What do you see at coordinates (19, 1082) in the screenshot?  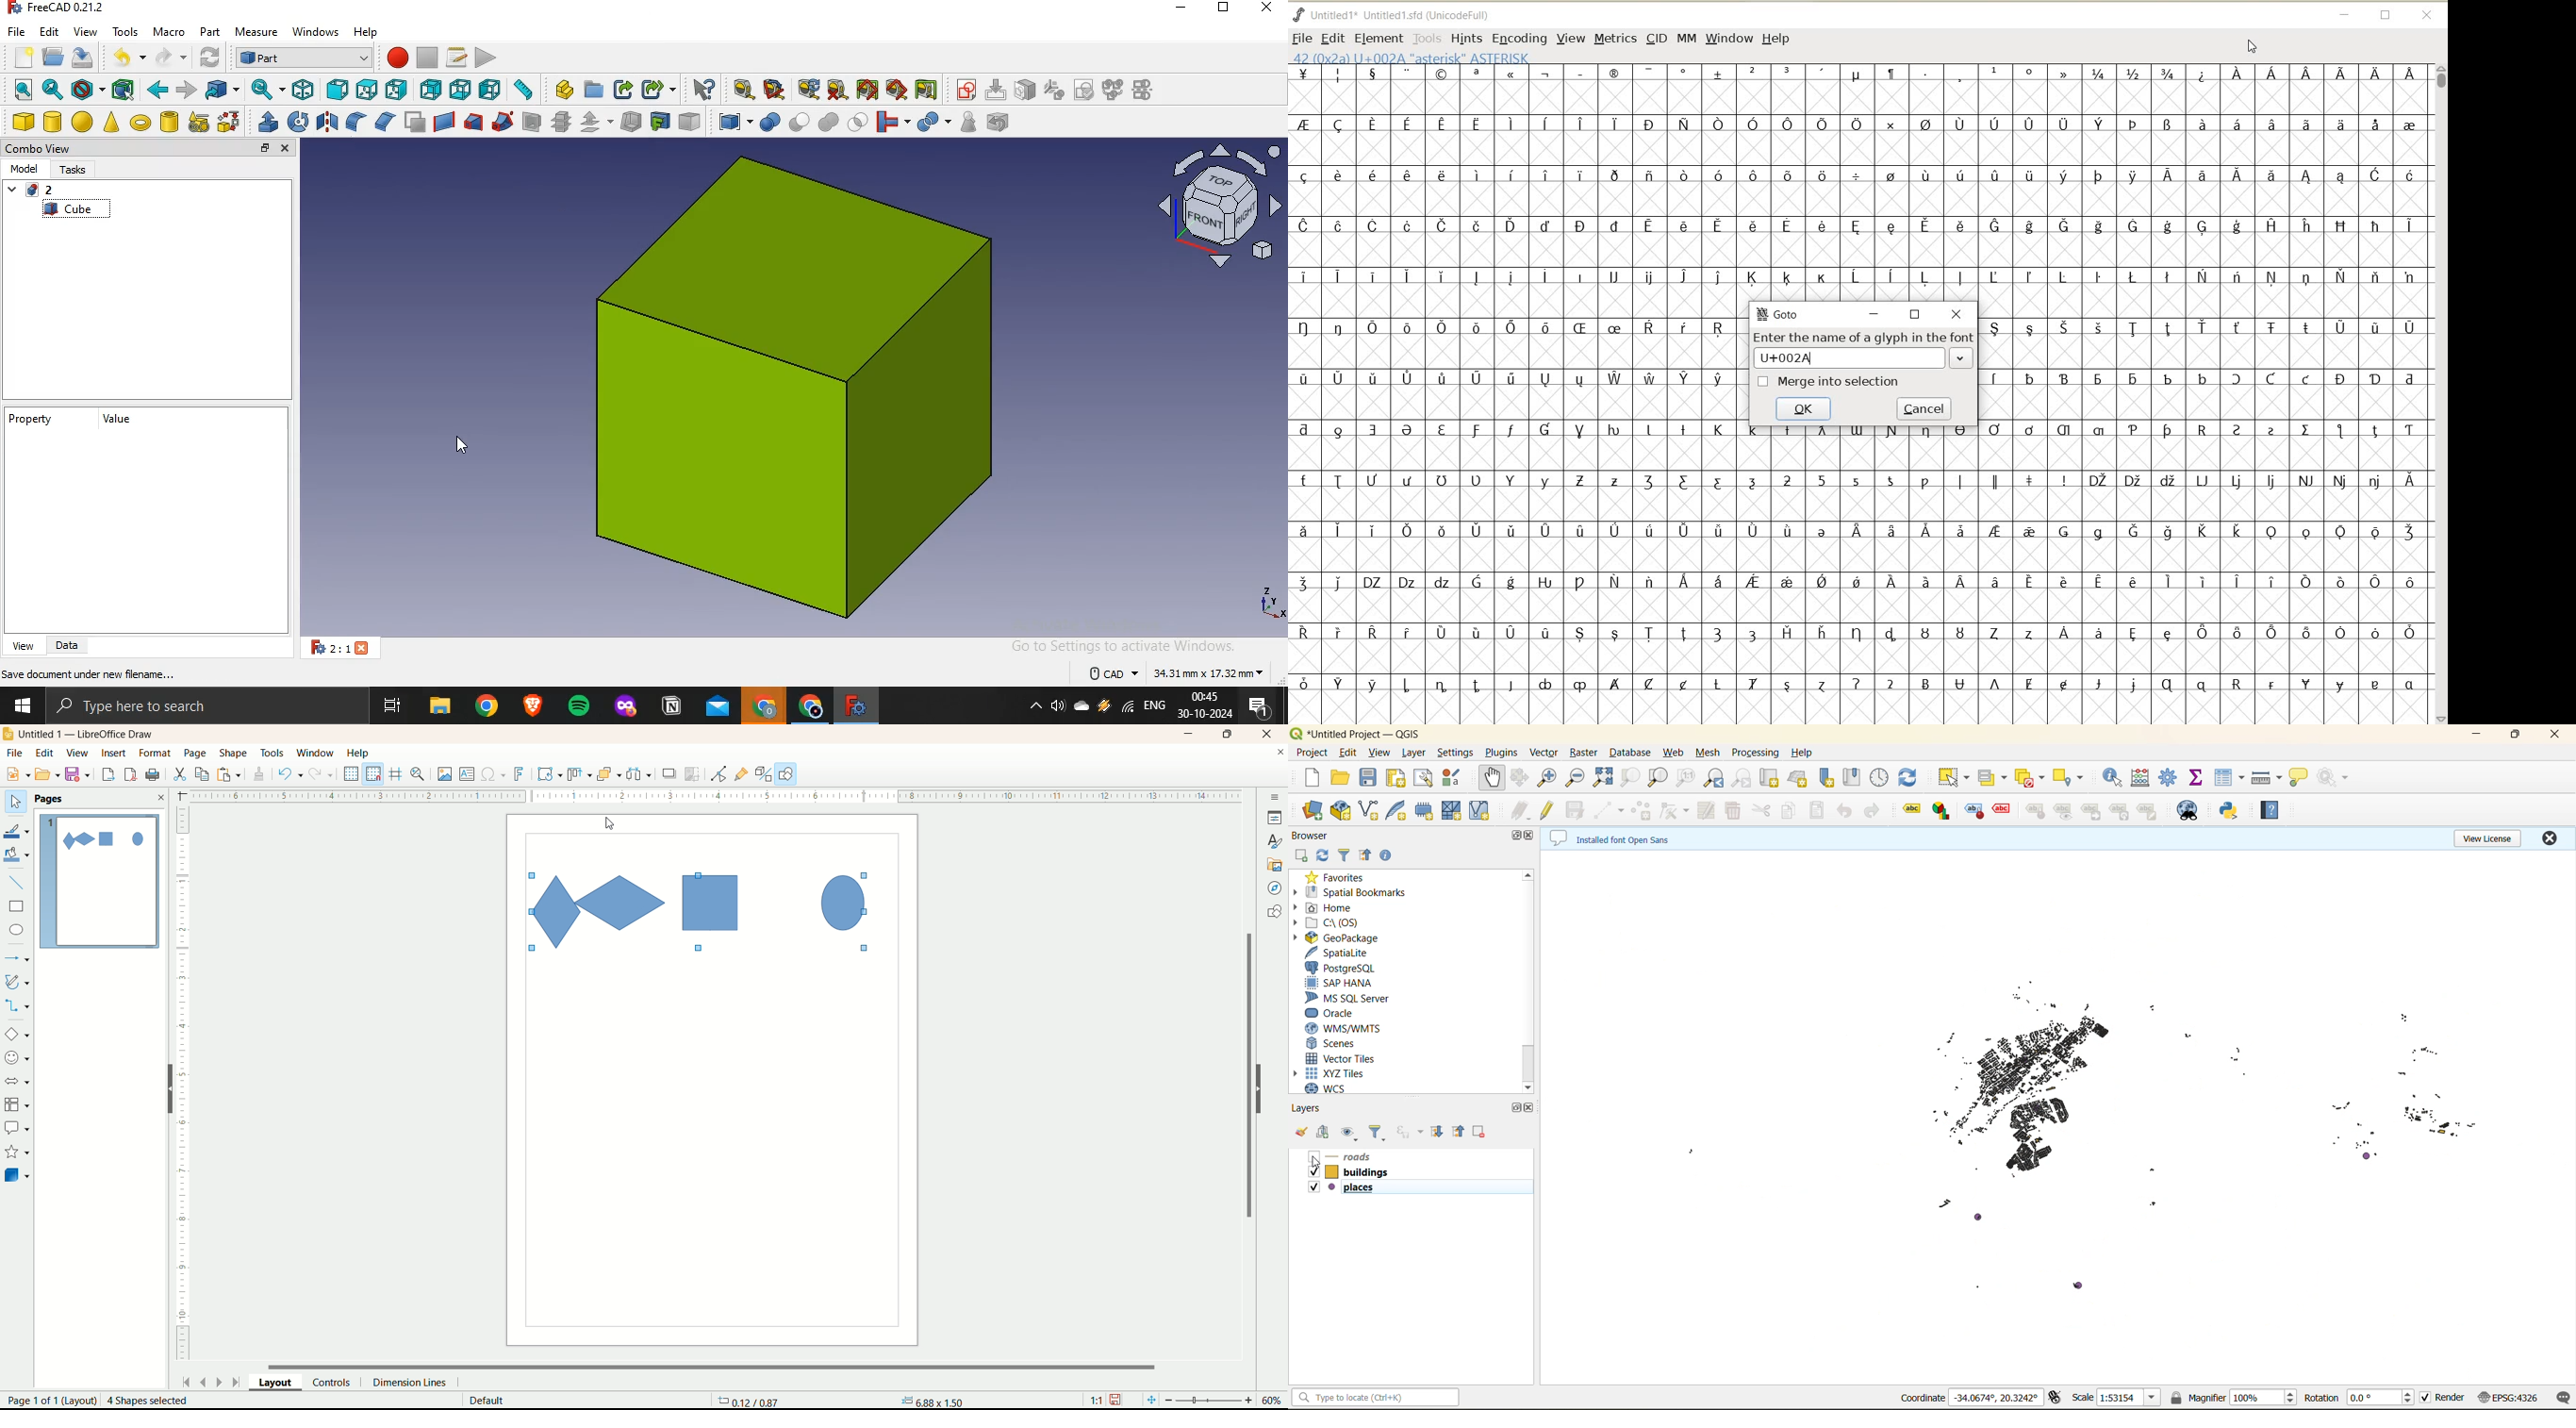 I see `block arrow` at bounding box center [19, 1082].